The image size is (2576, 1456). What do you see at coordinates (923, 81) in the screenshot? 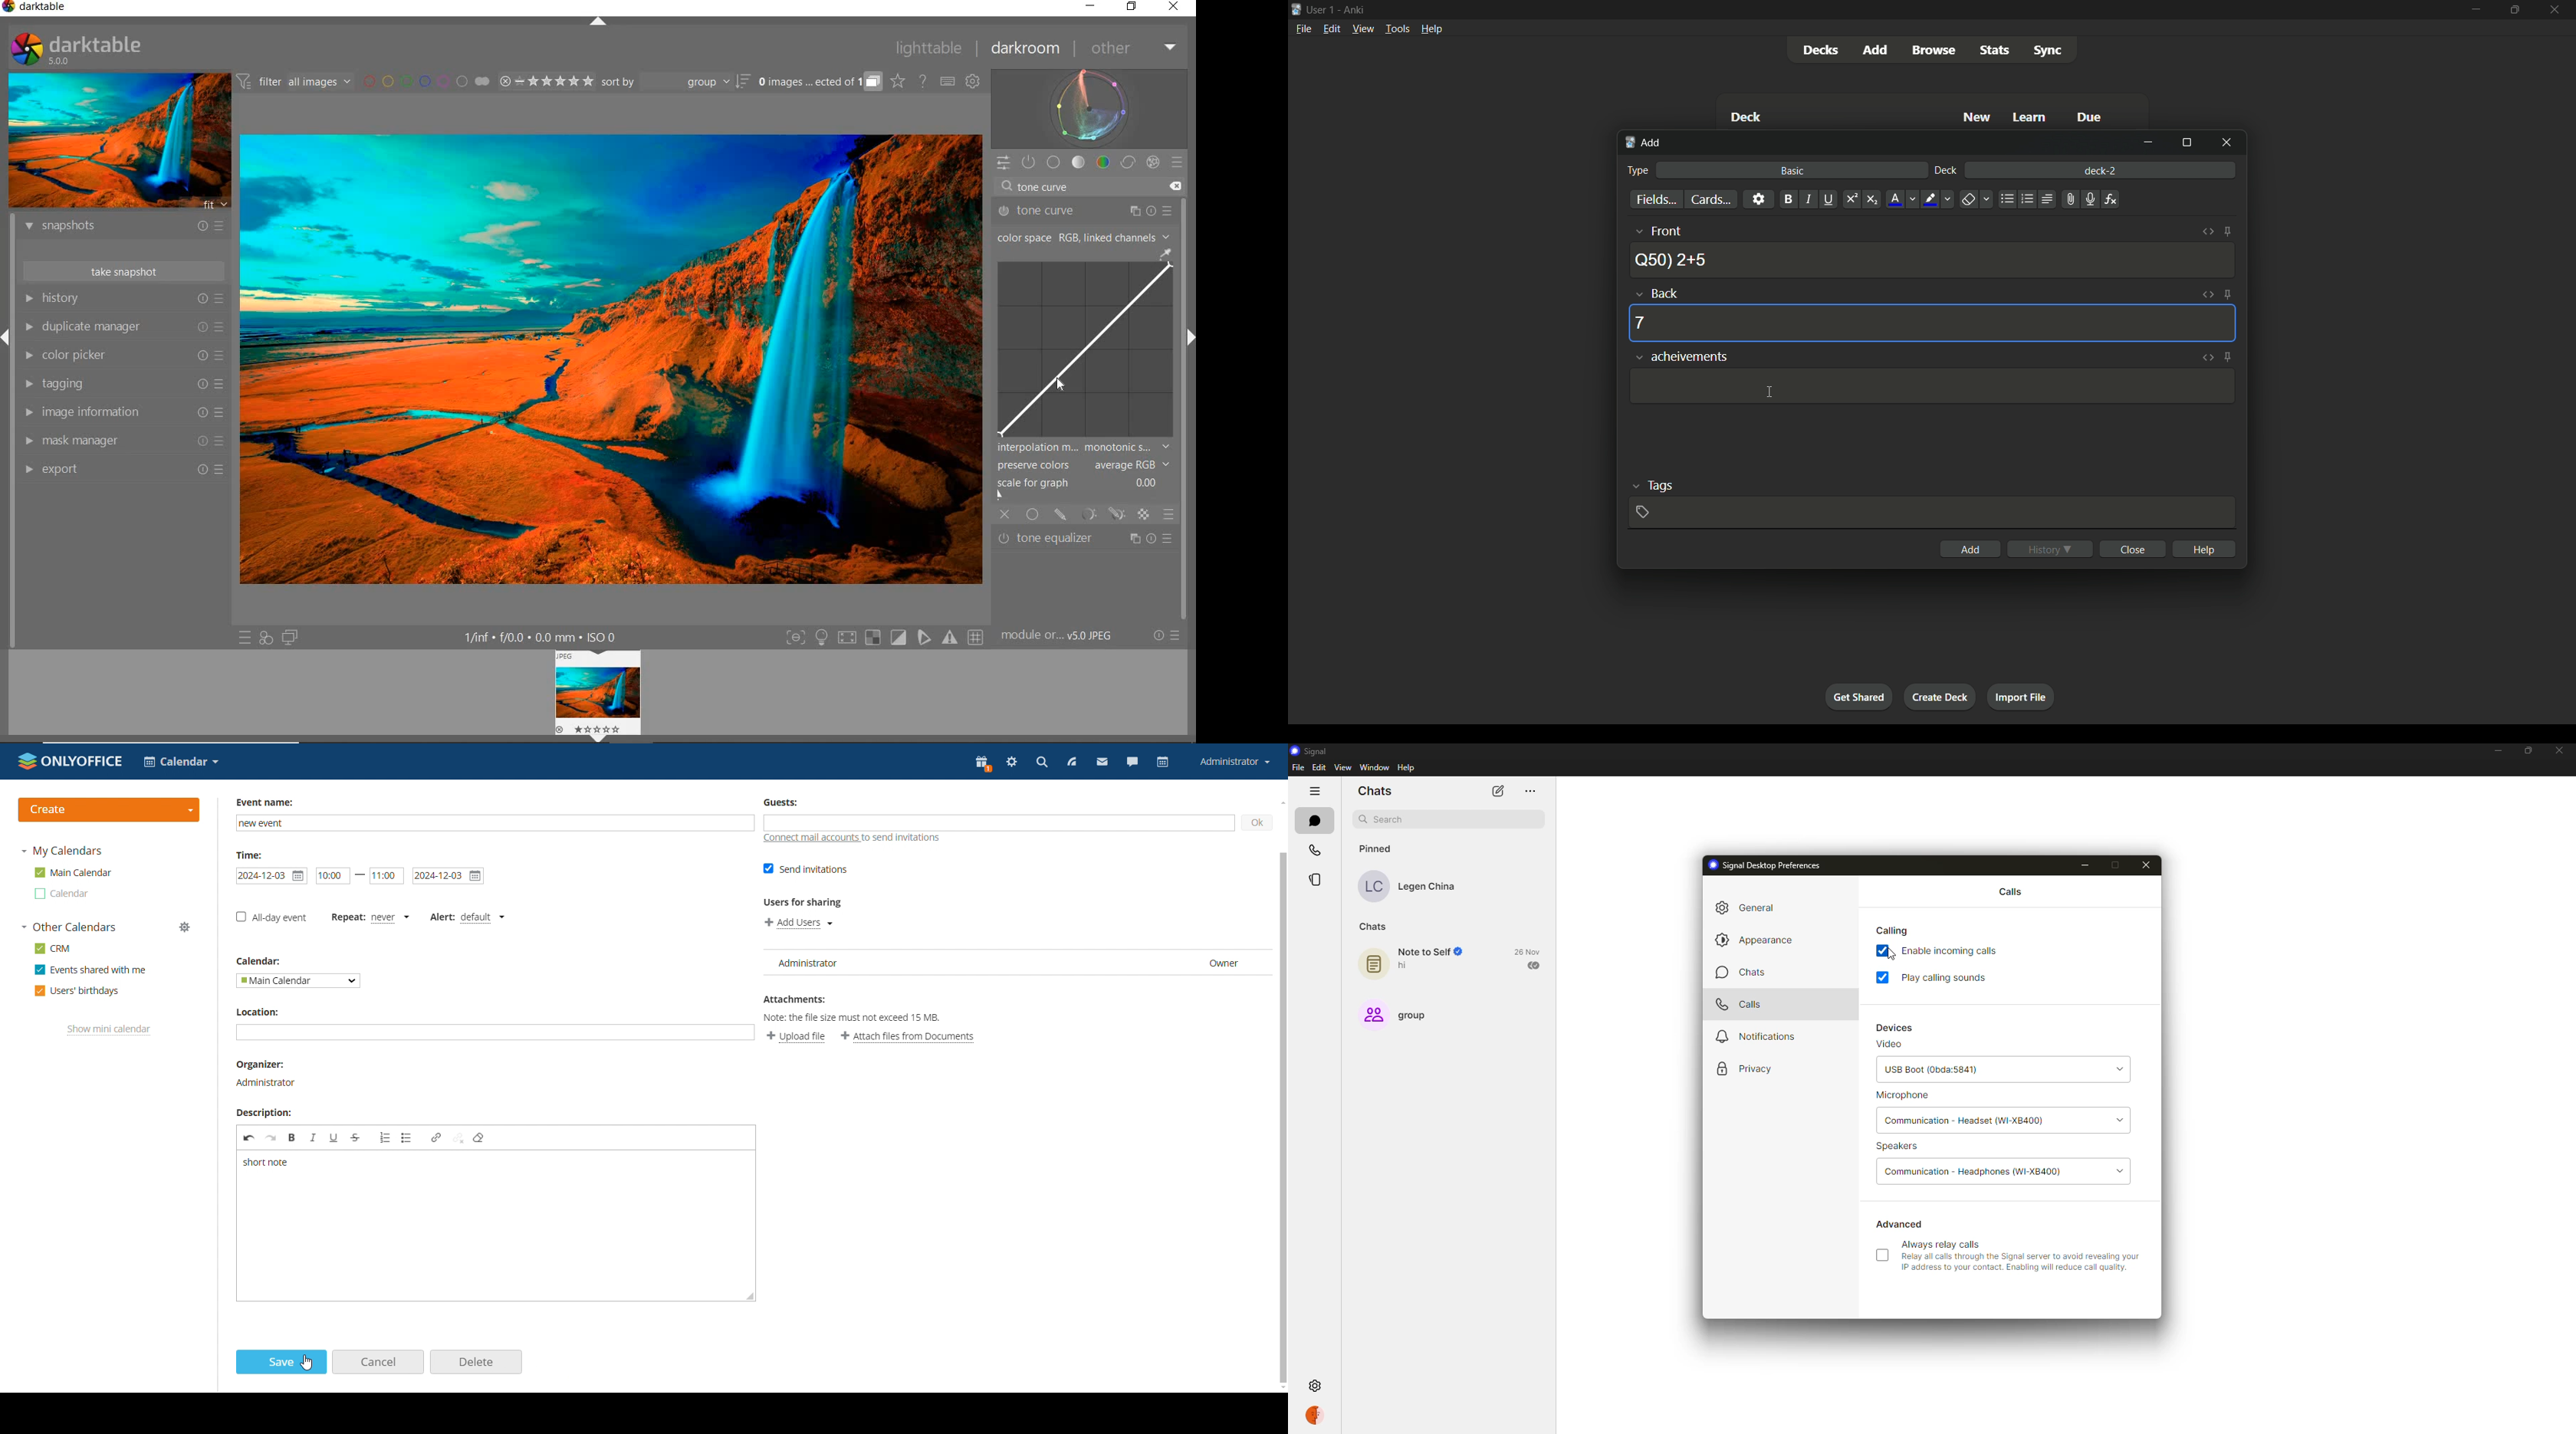
I see `HELP ONLINE` at bounding box center [923, 81].